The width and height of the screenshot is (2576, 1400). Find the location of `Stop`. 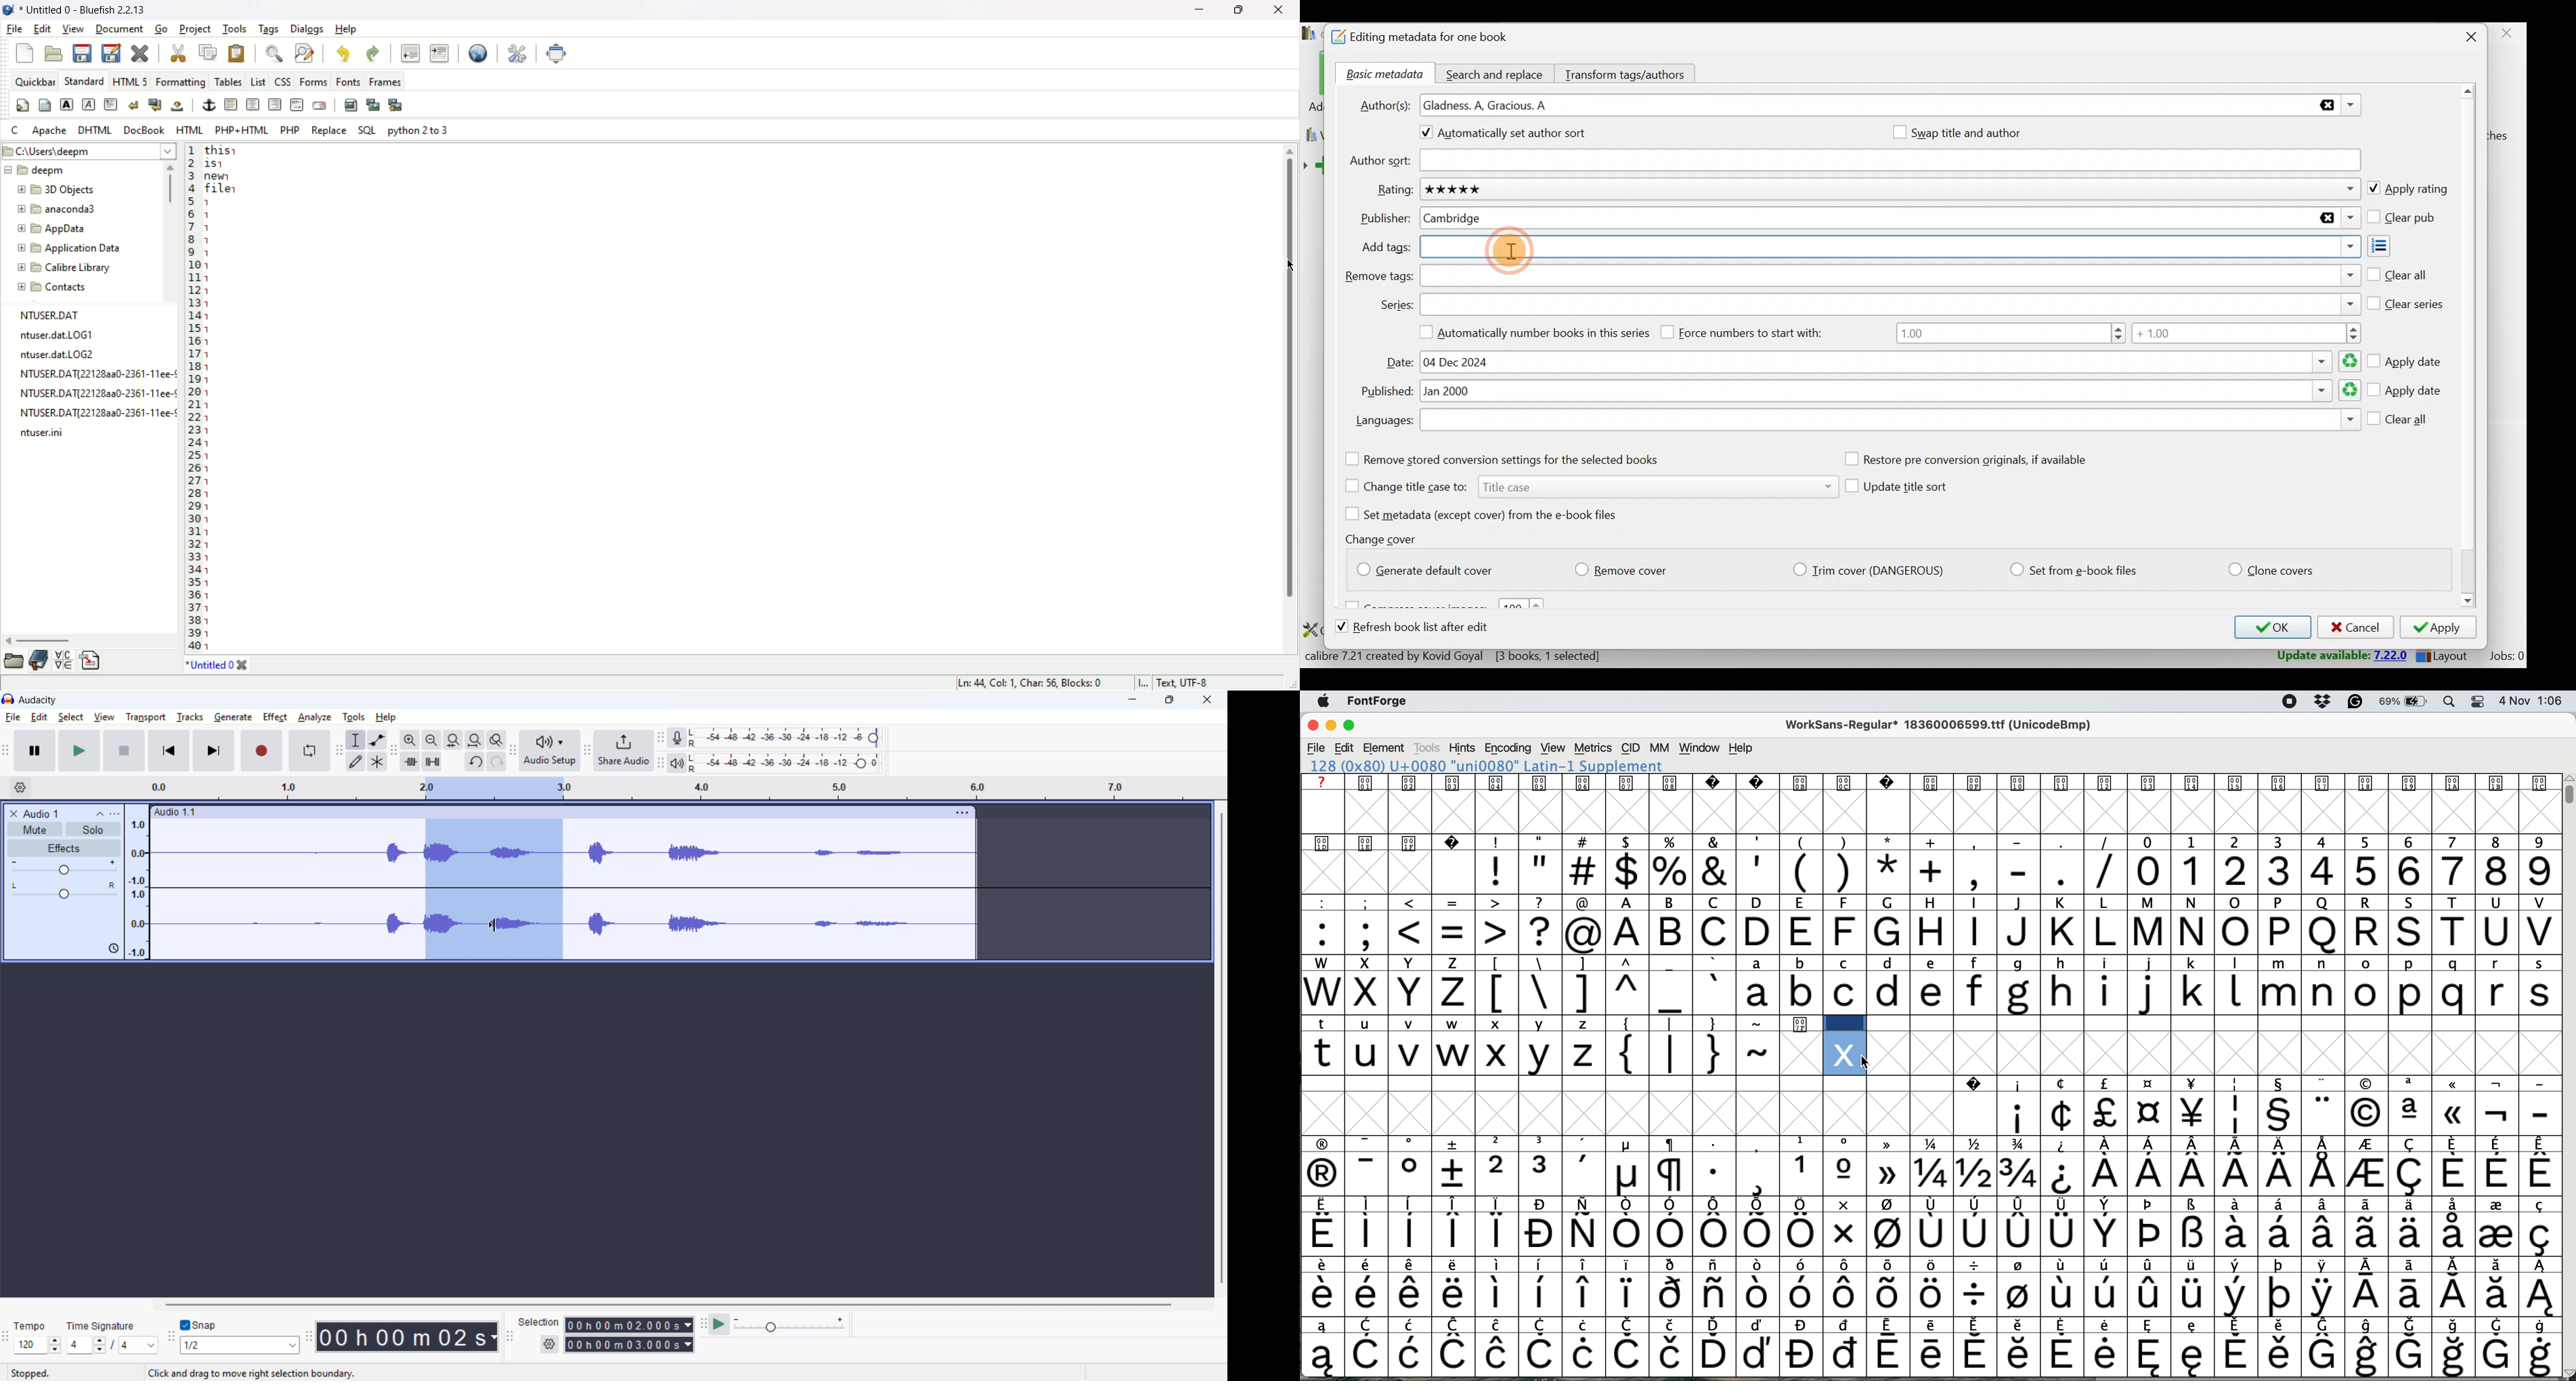

Stop is located at coordinates (123, 751).